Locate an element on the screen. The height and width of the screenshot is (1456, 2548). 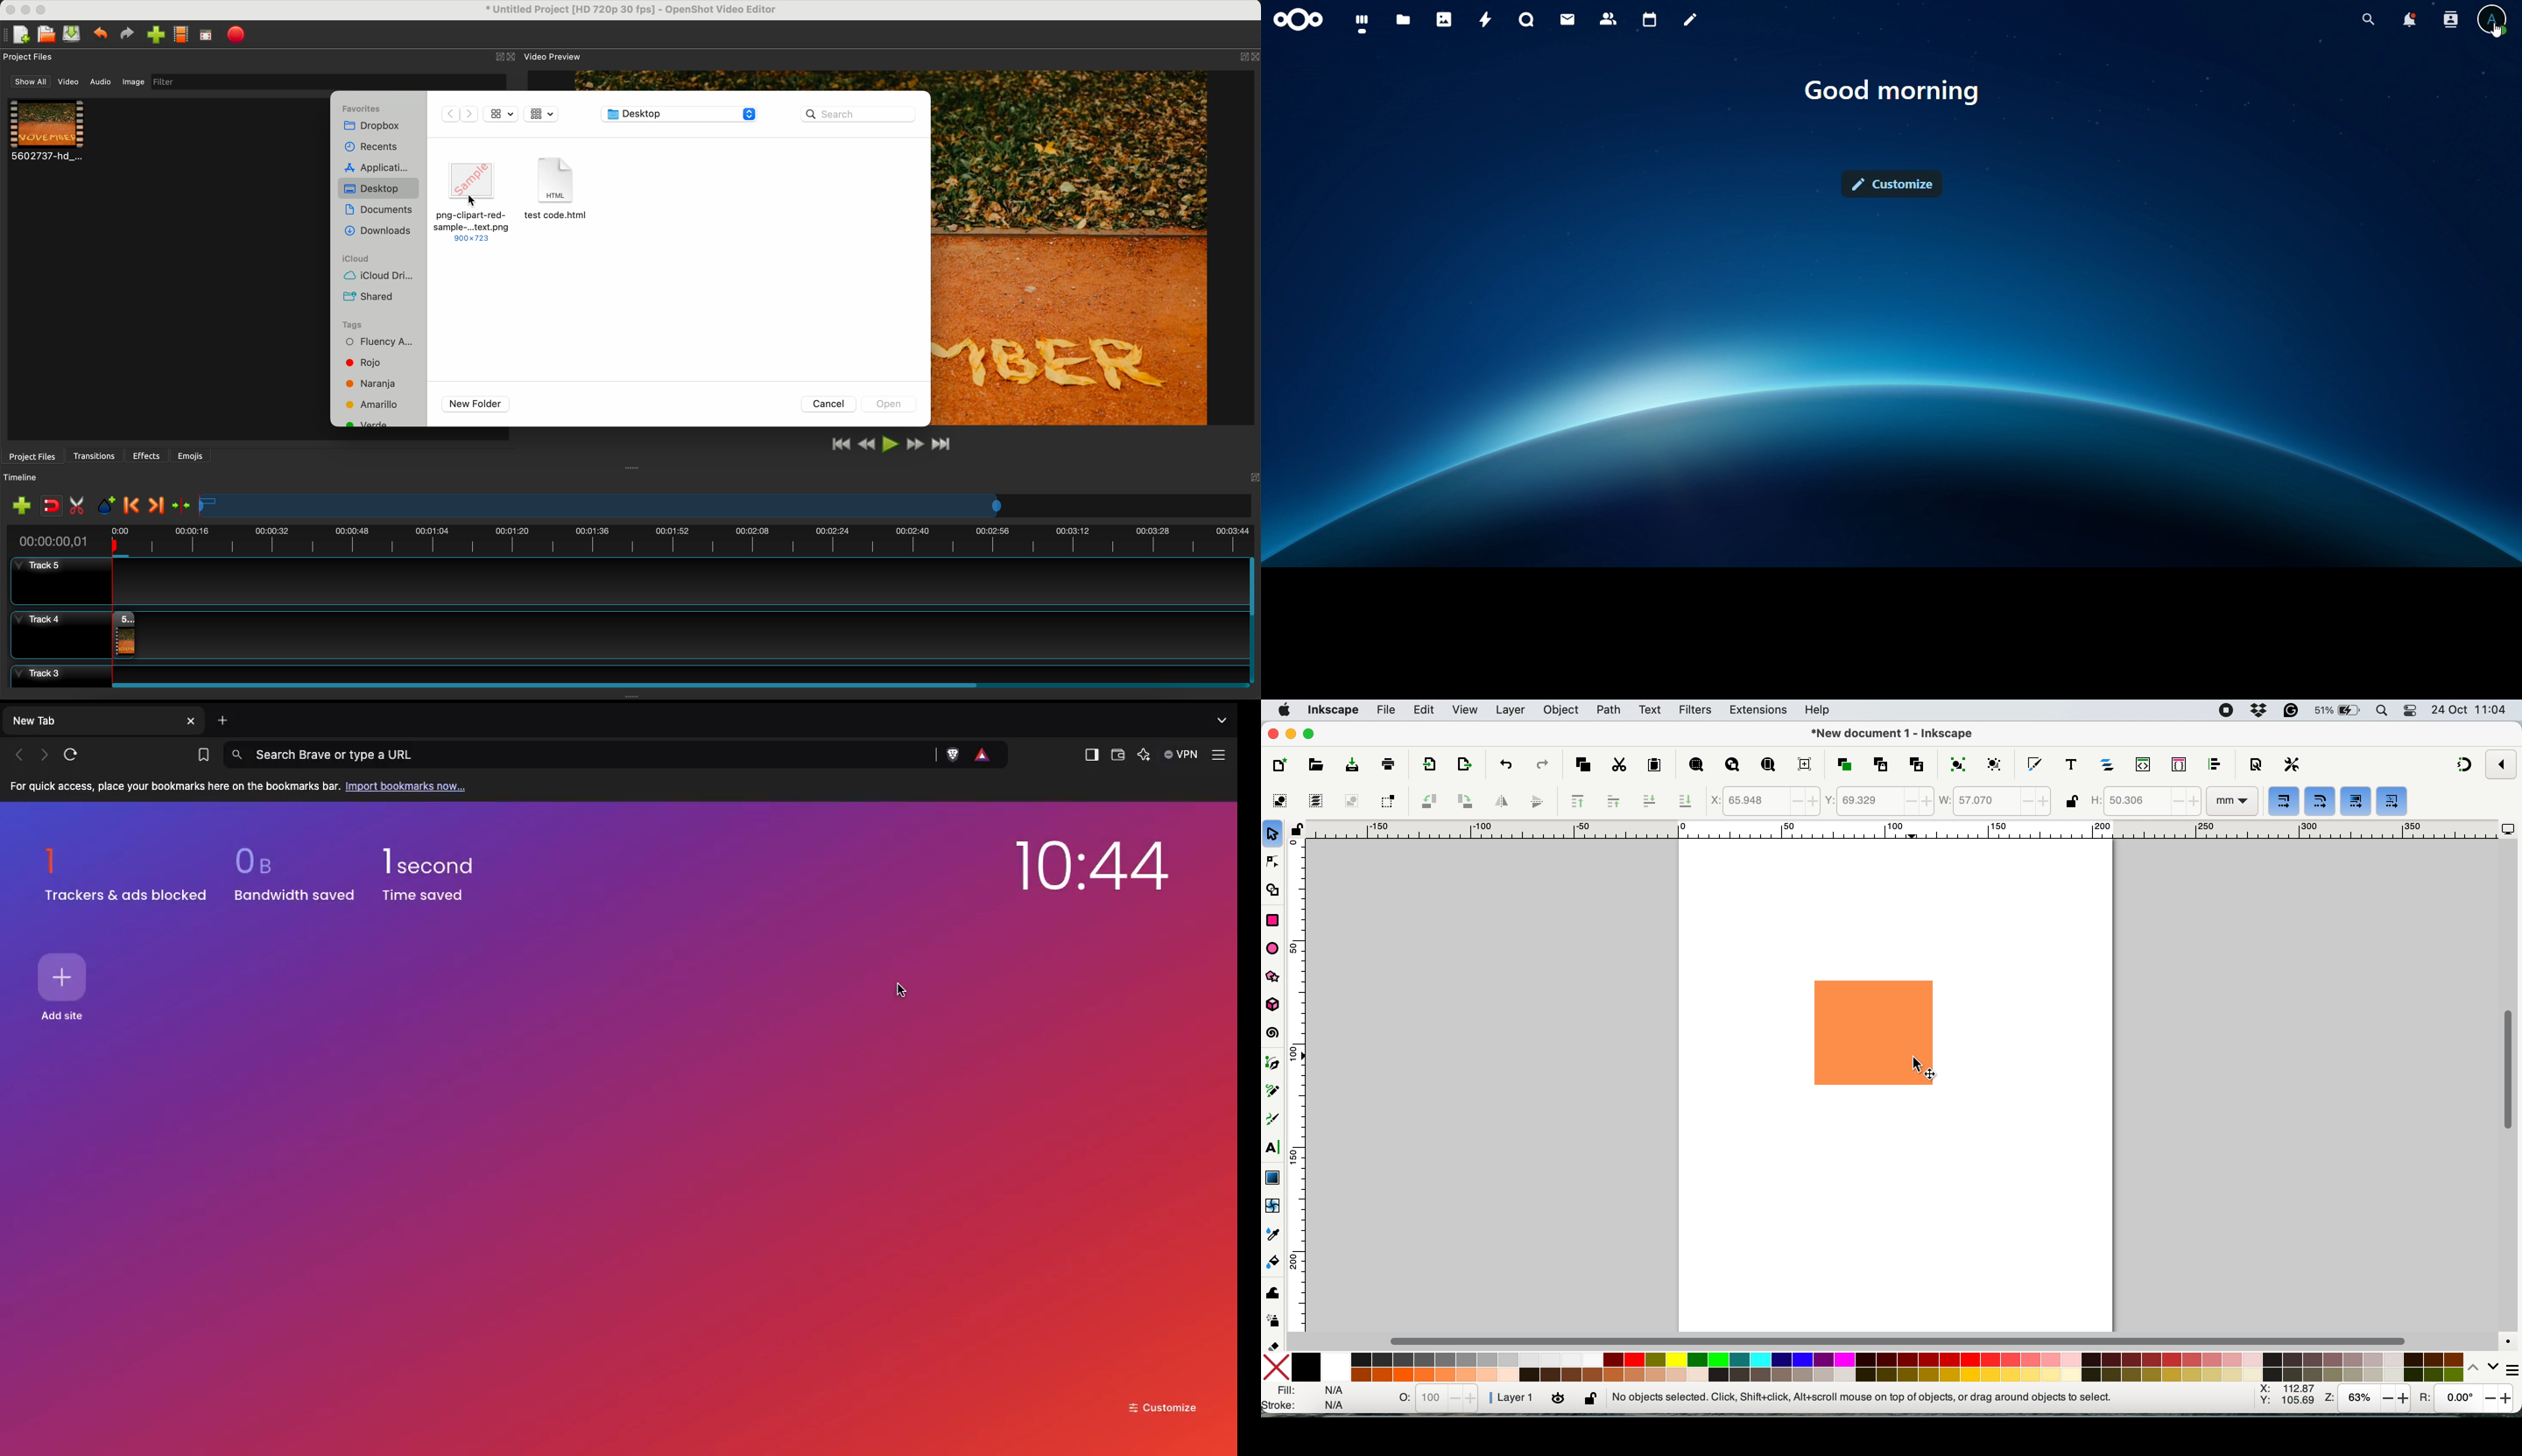
cut is located at coordinates (1618, 764).